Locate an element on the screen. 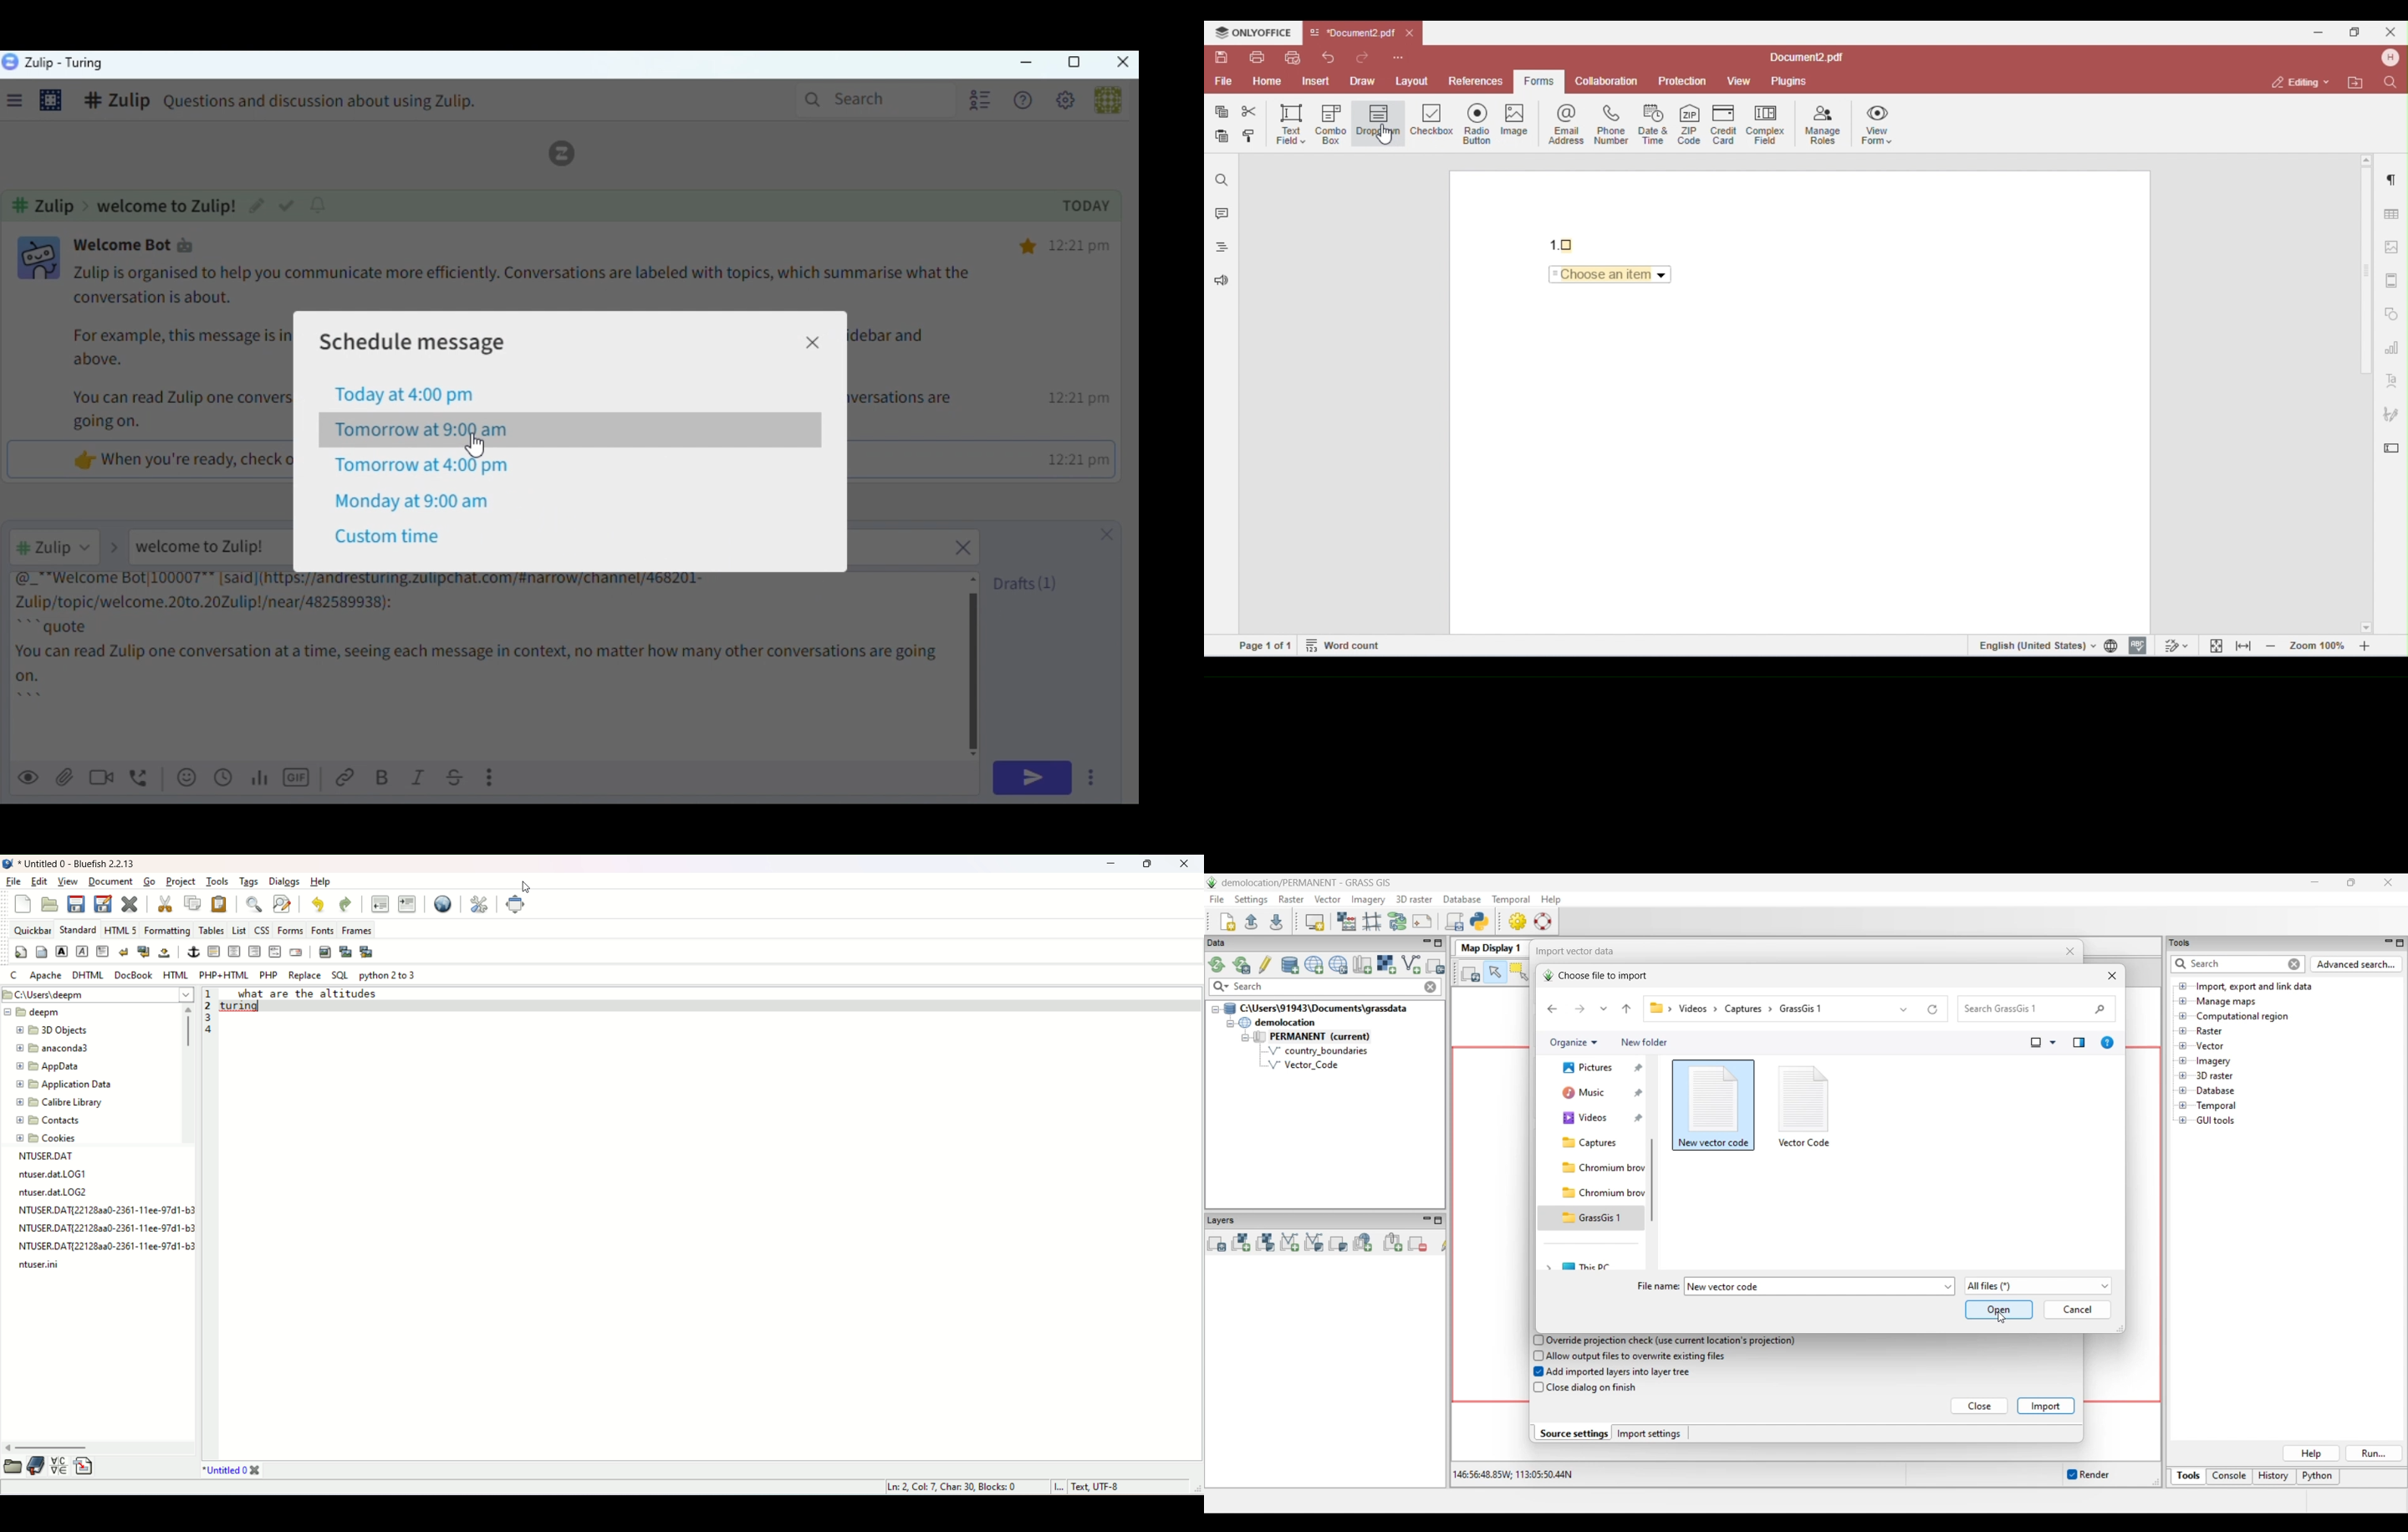 The height and width of the screenshot is (1540, 2408). anaconda is located at coordinates (53, 1047).